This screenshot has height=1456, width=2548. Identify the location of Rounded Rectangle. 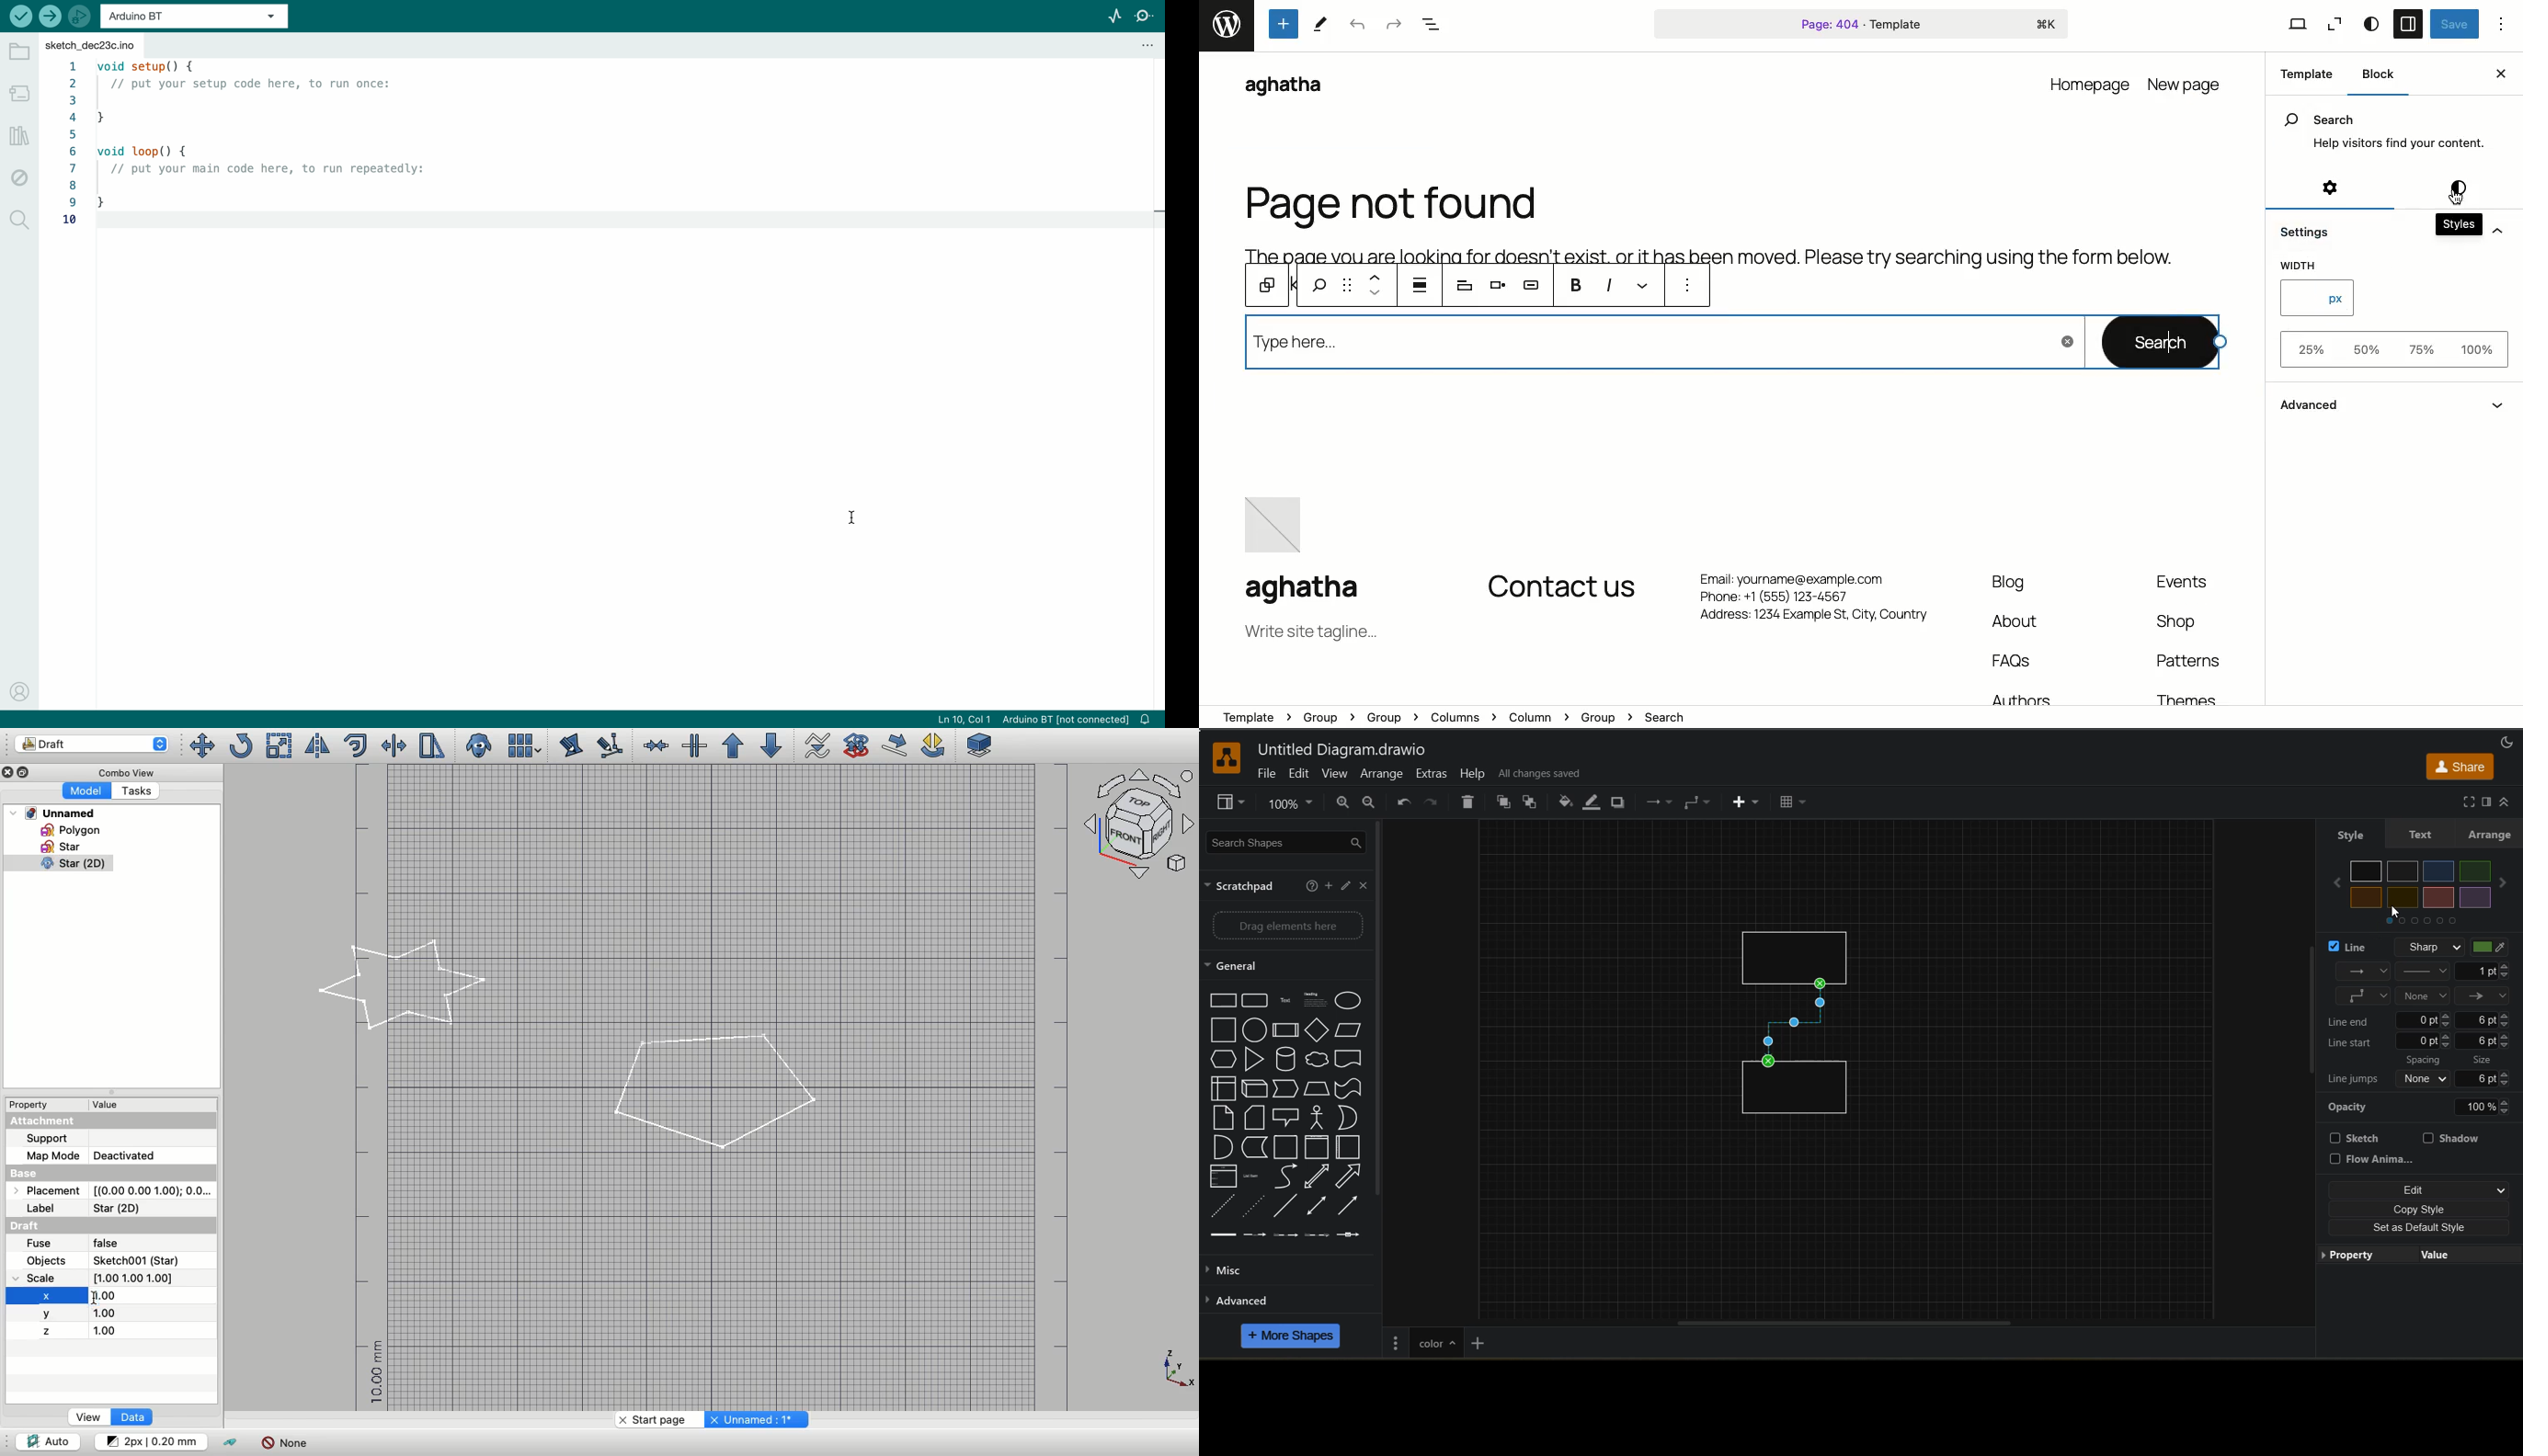
(1256, 1000).